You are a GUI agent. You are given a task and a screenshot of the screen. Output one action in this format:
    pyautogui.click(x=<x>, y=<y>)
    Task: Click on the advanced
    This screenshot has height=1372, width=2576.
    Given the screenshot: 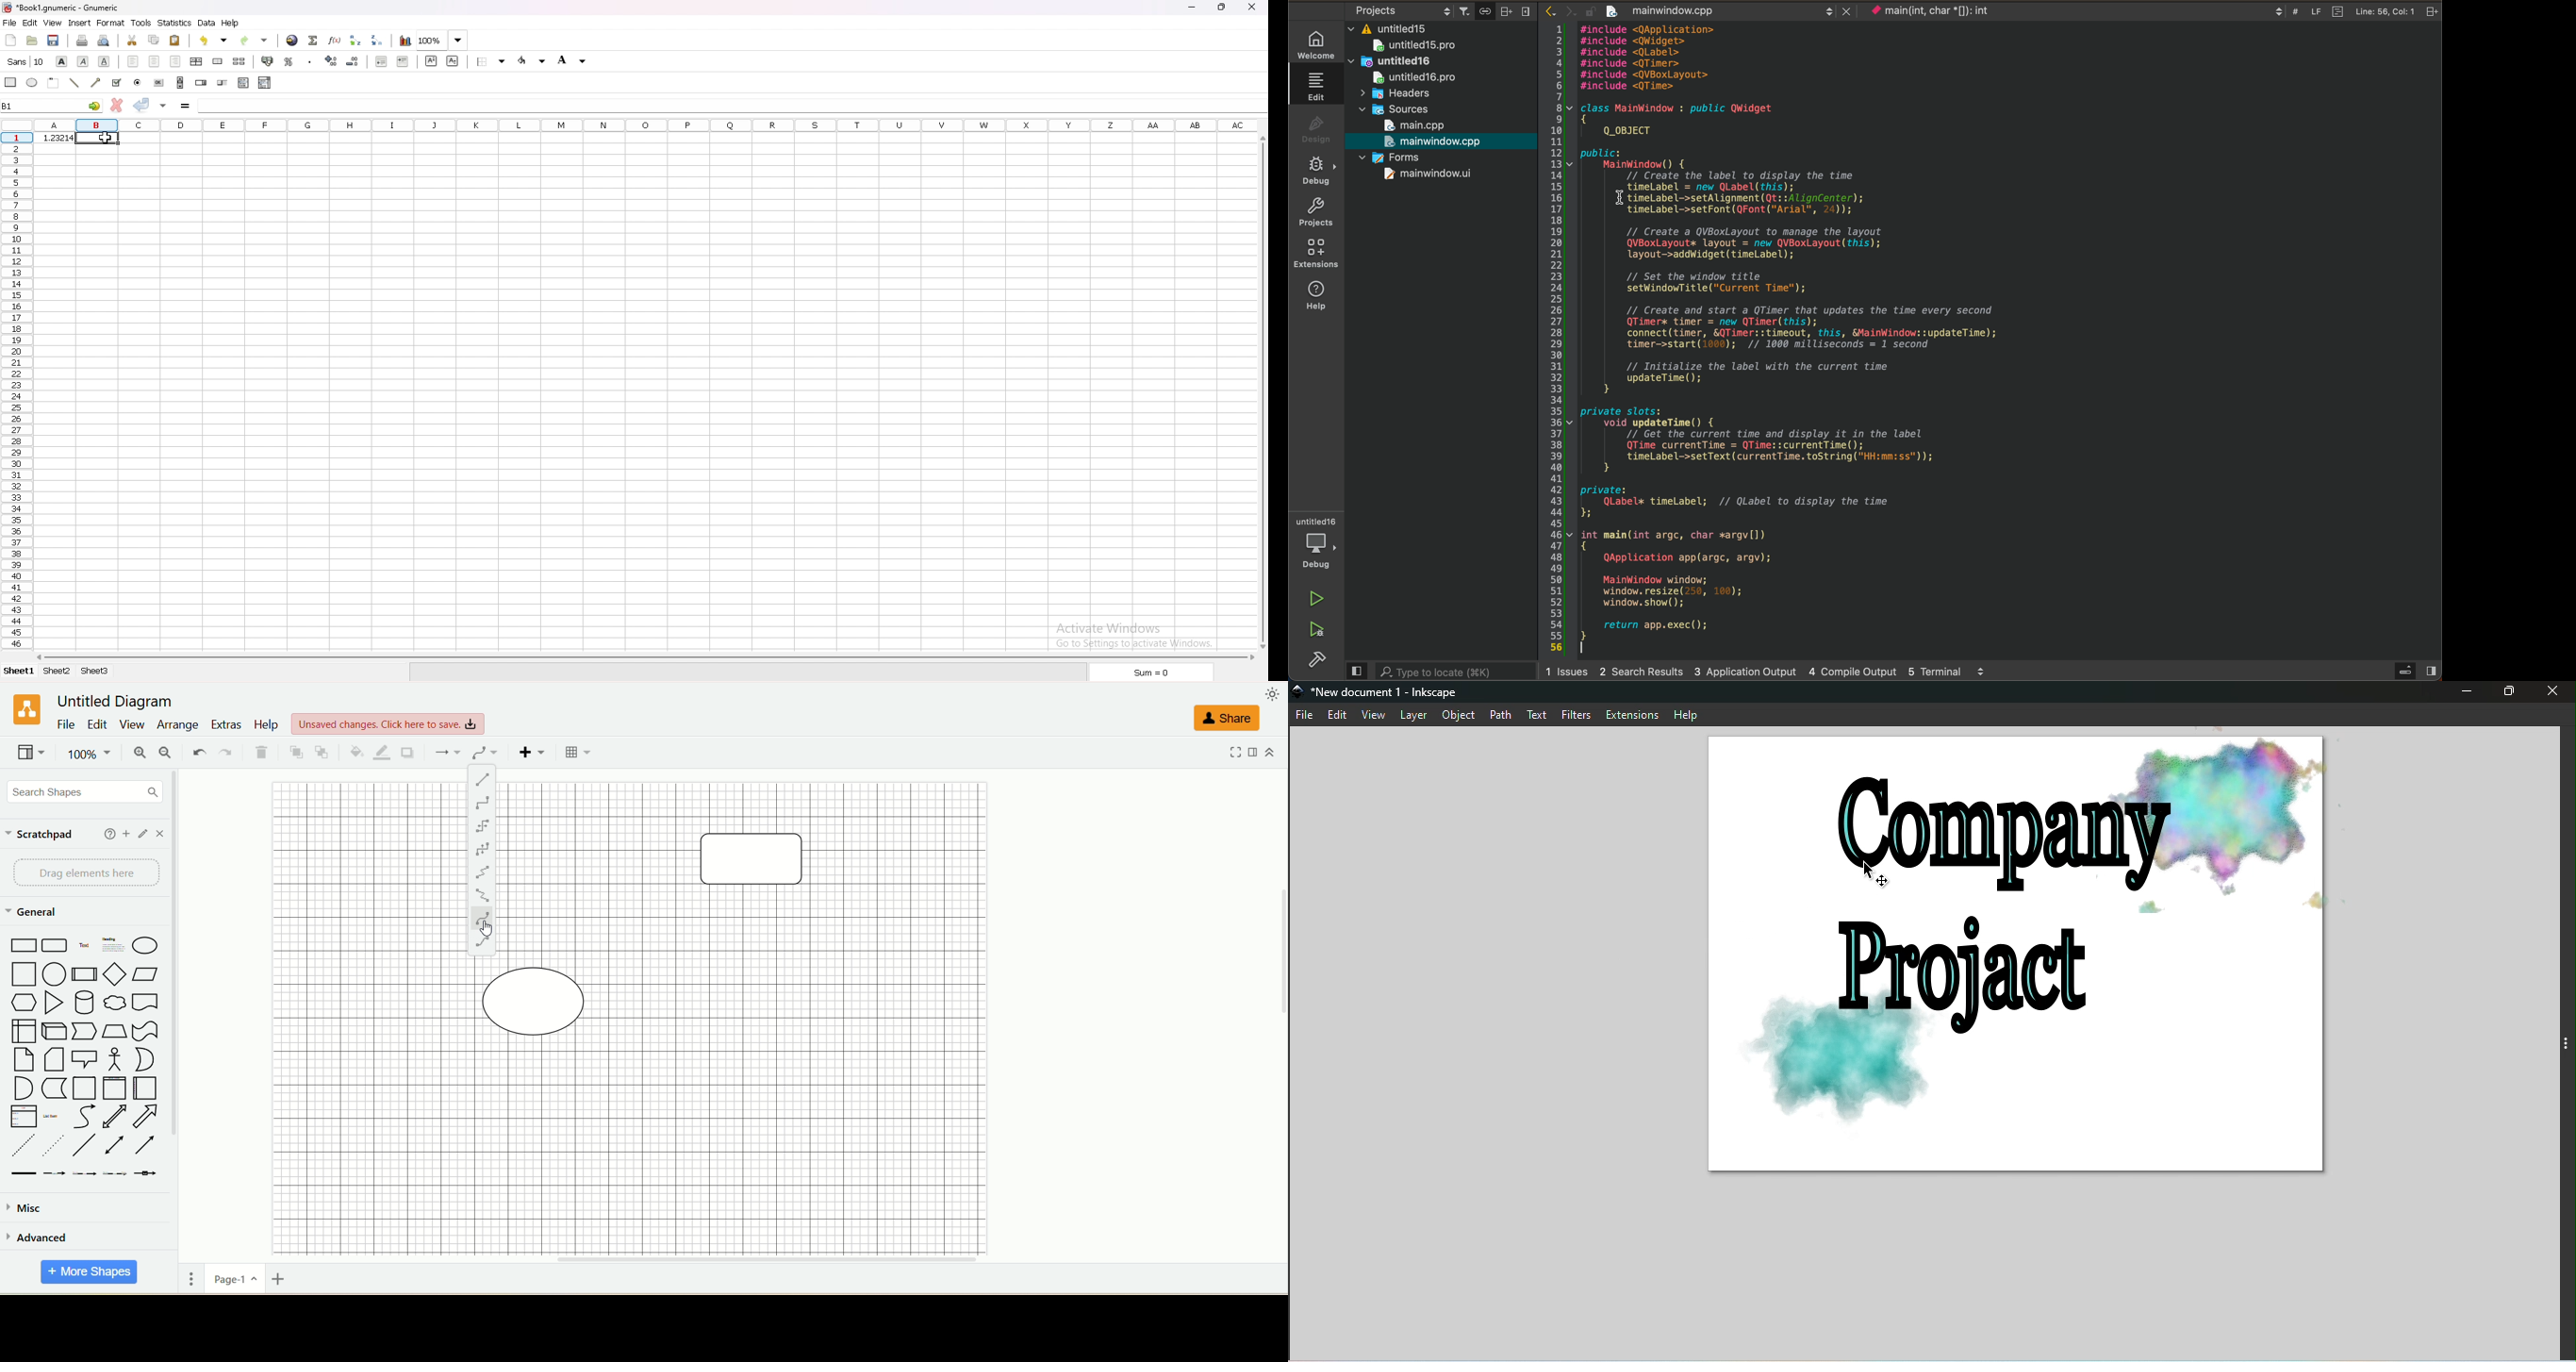 What is the action you would take?
    pyautogui.click(x=39, y=1237)
    